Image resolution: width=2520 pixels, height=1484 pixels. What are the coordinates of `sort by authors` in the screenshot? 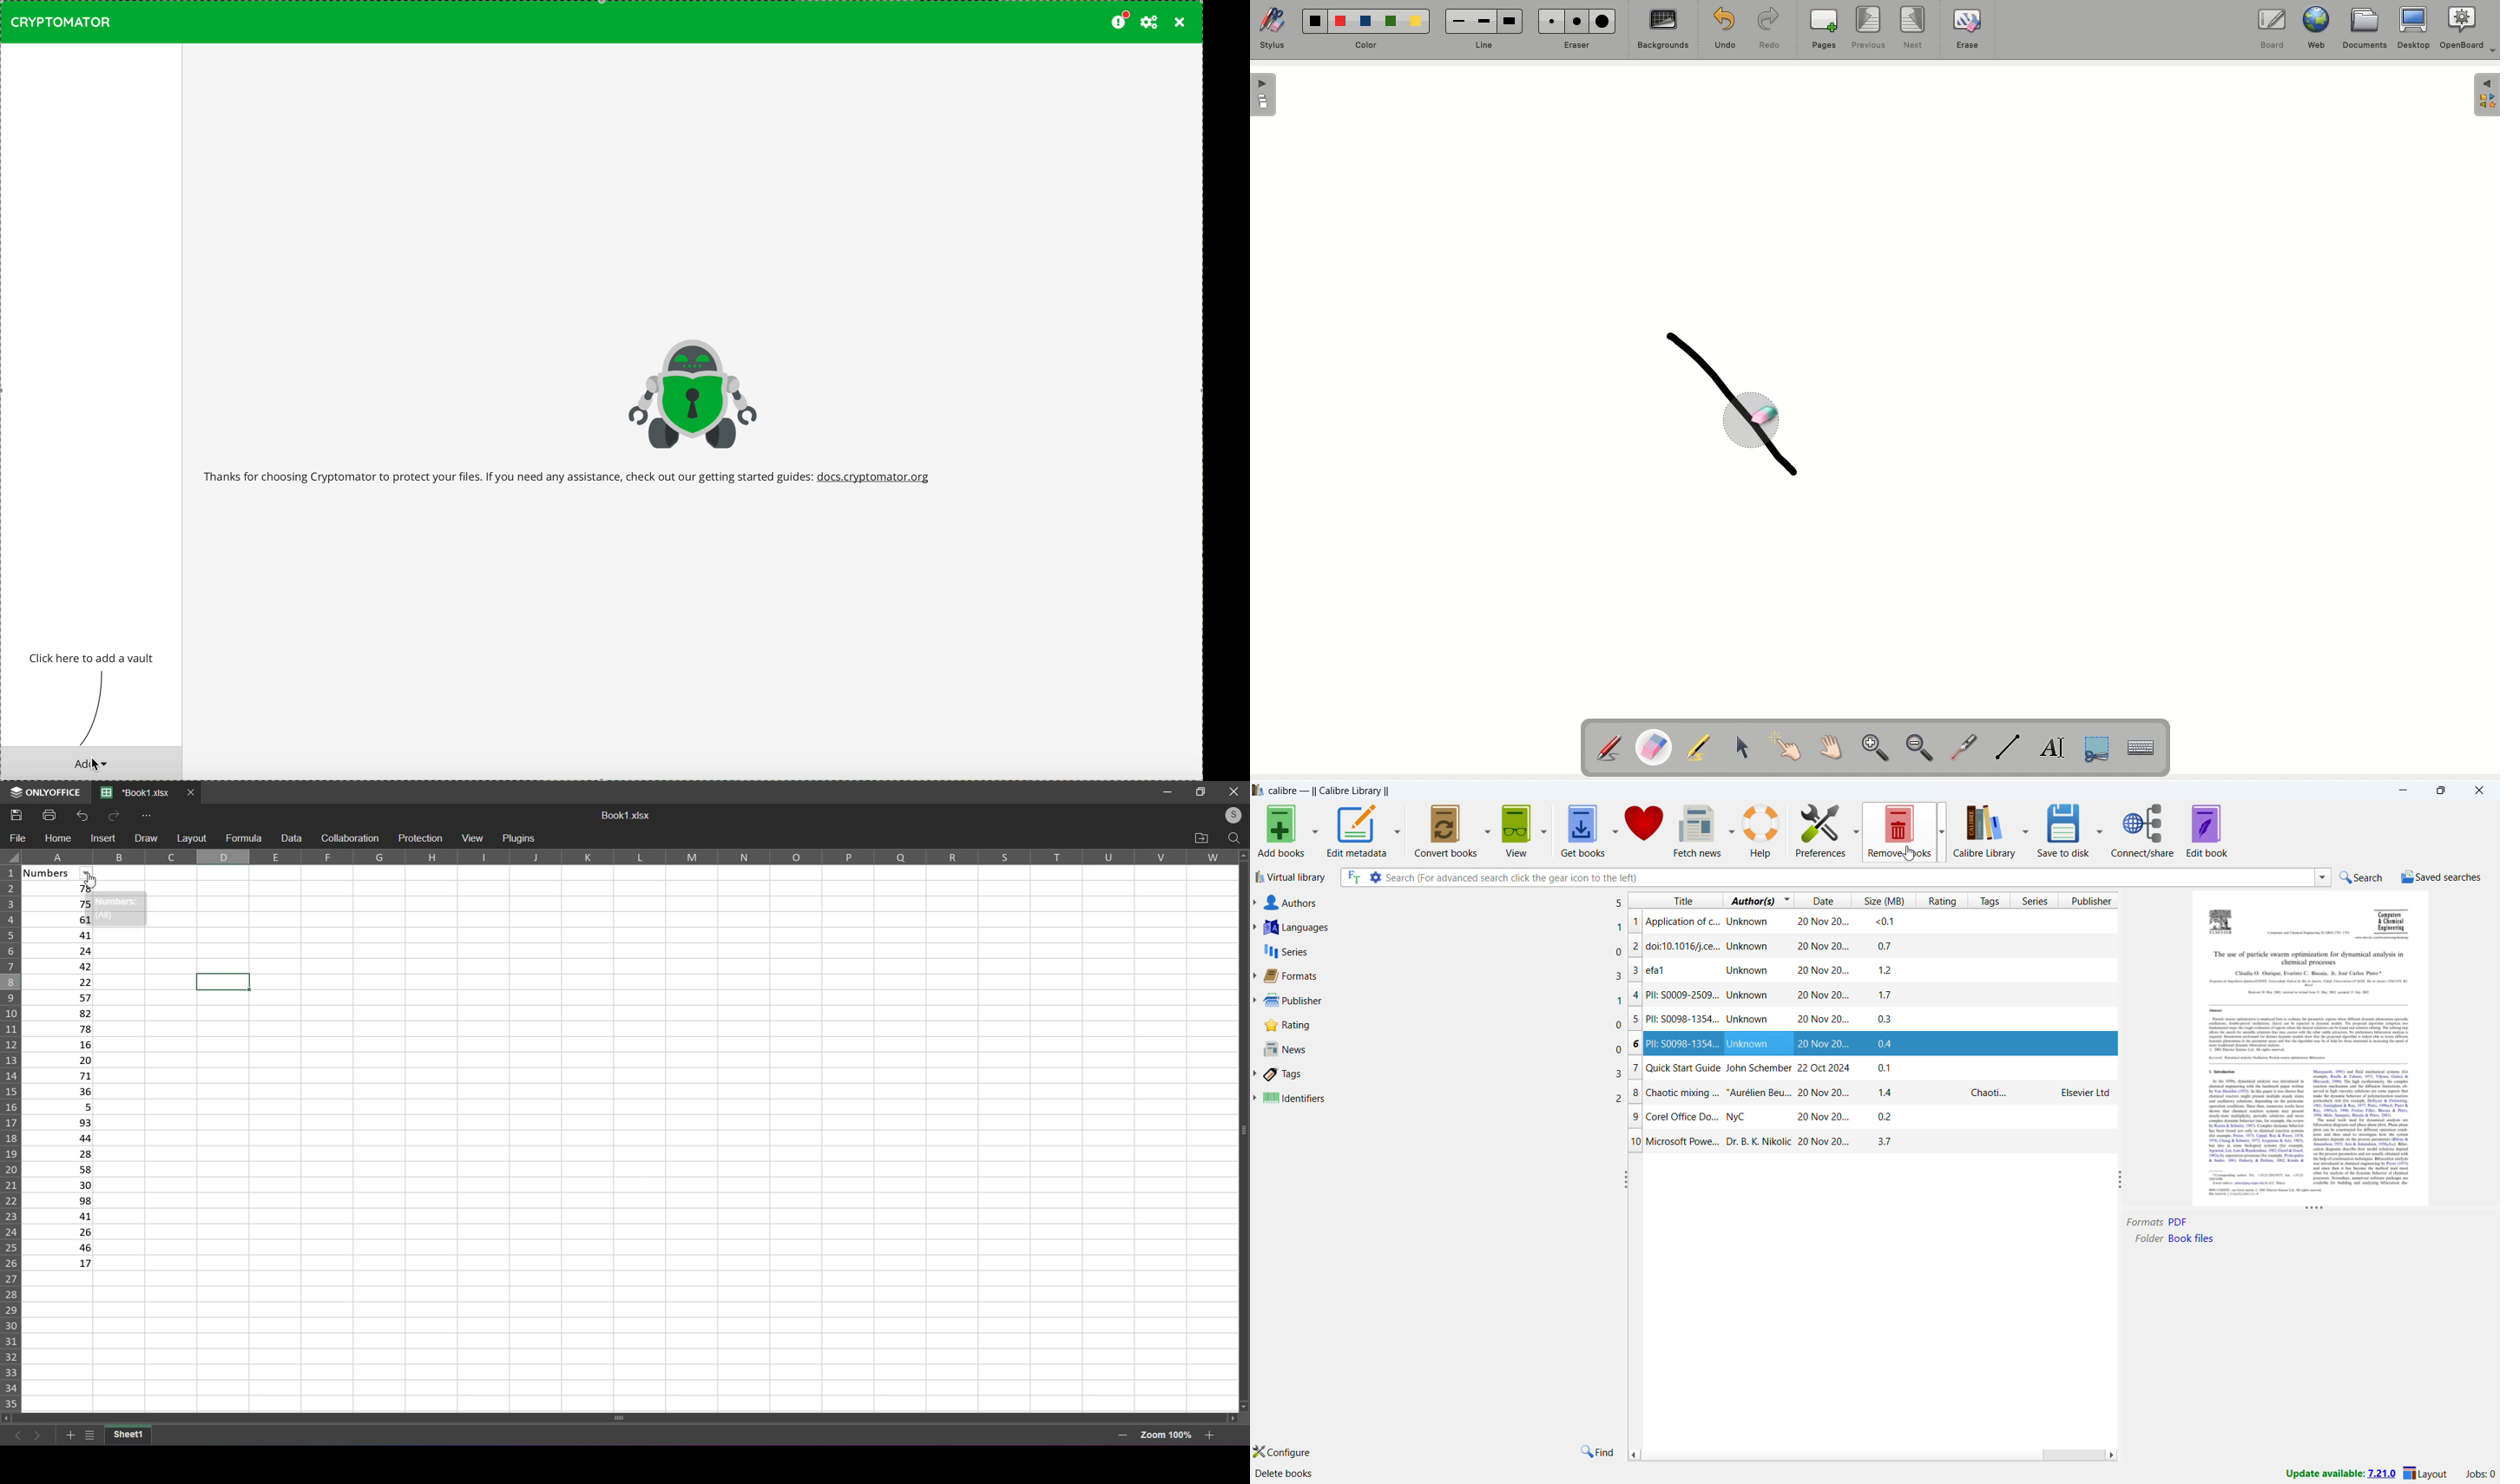 It's located at (1751, 900).